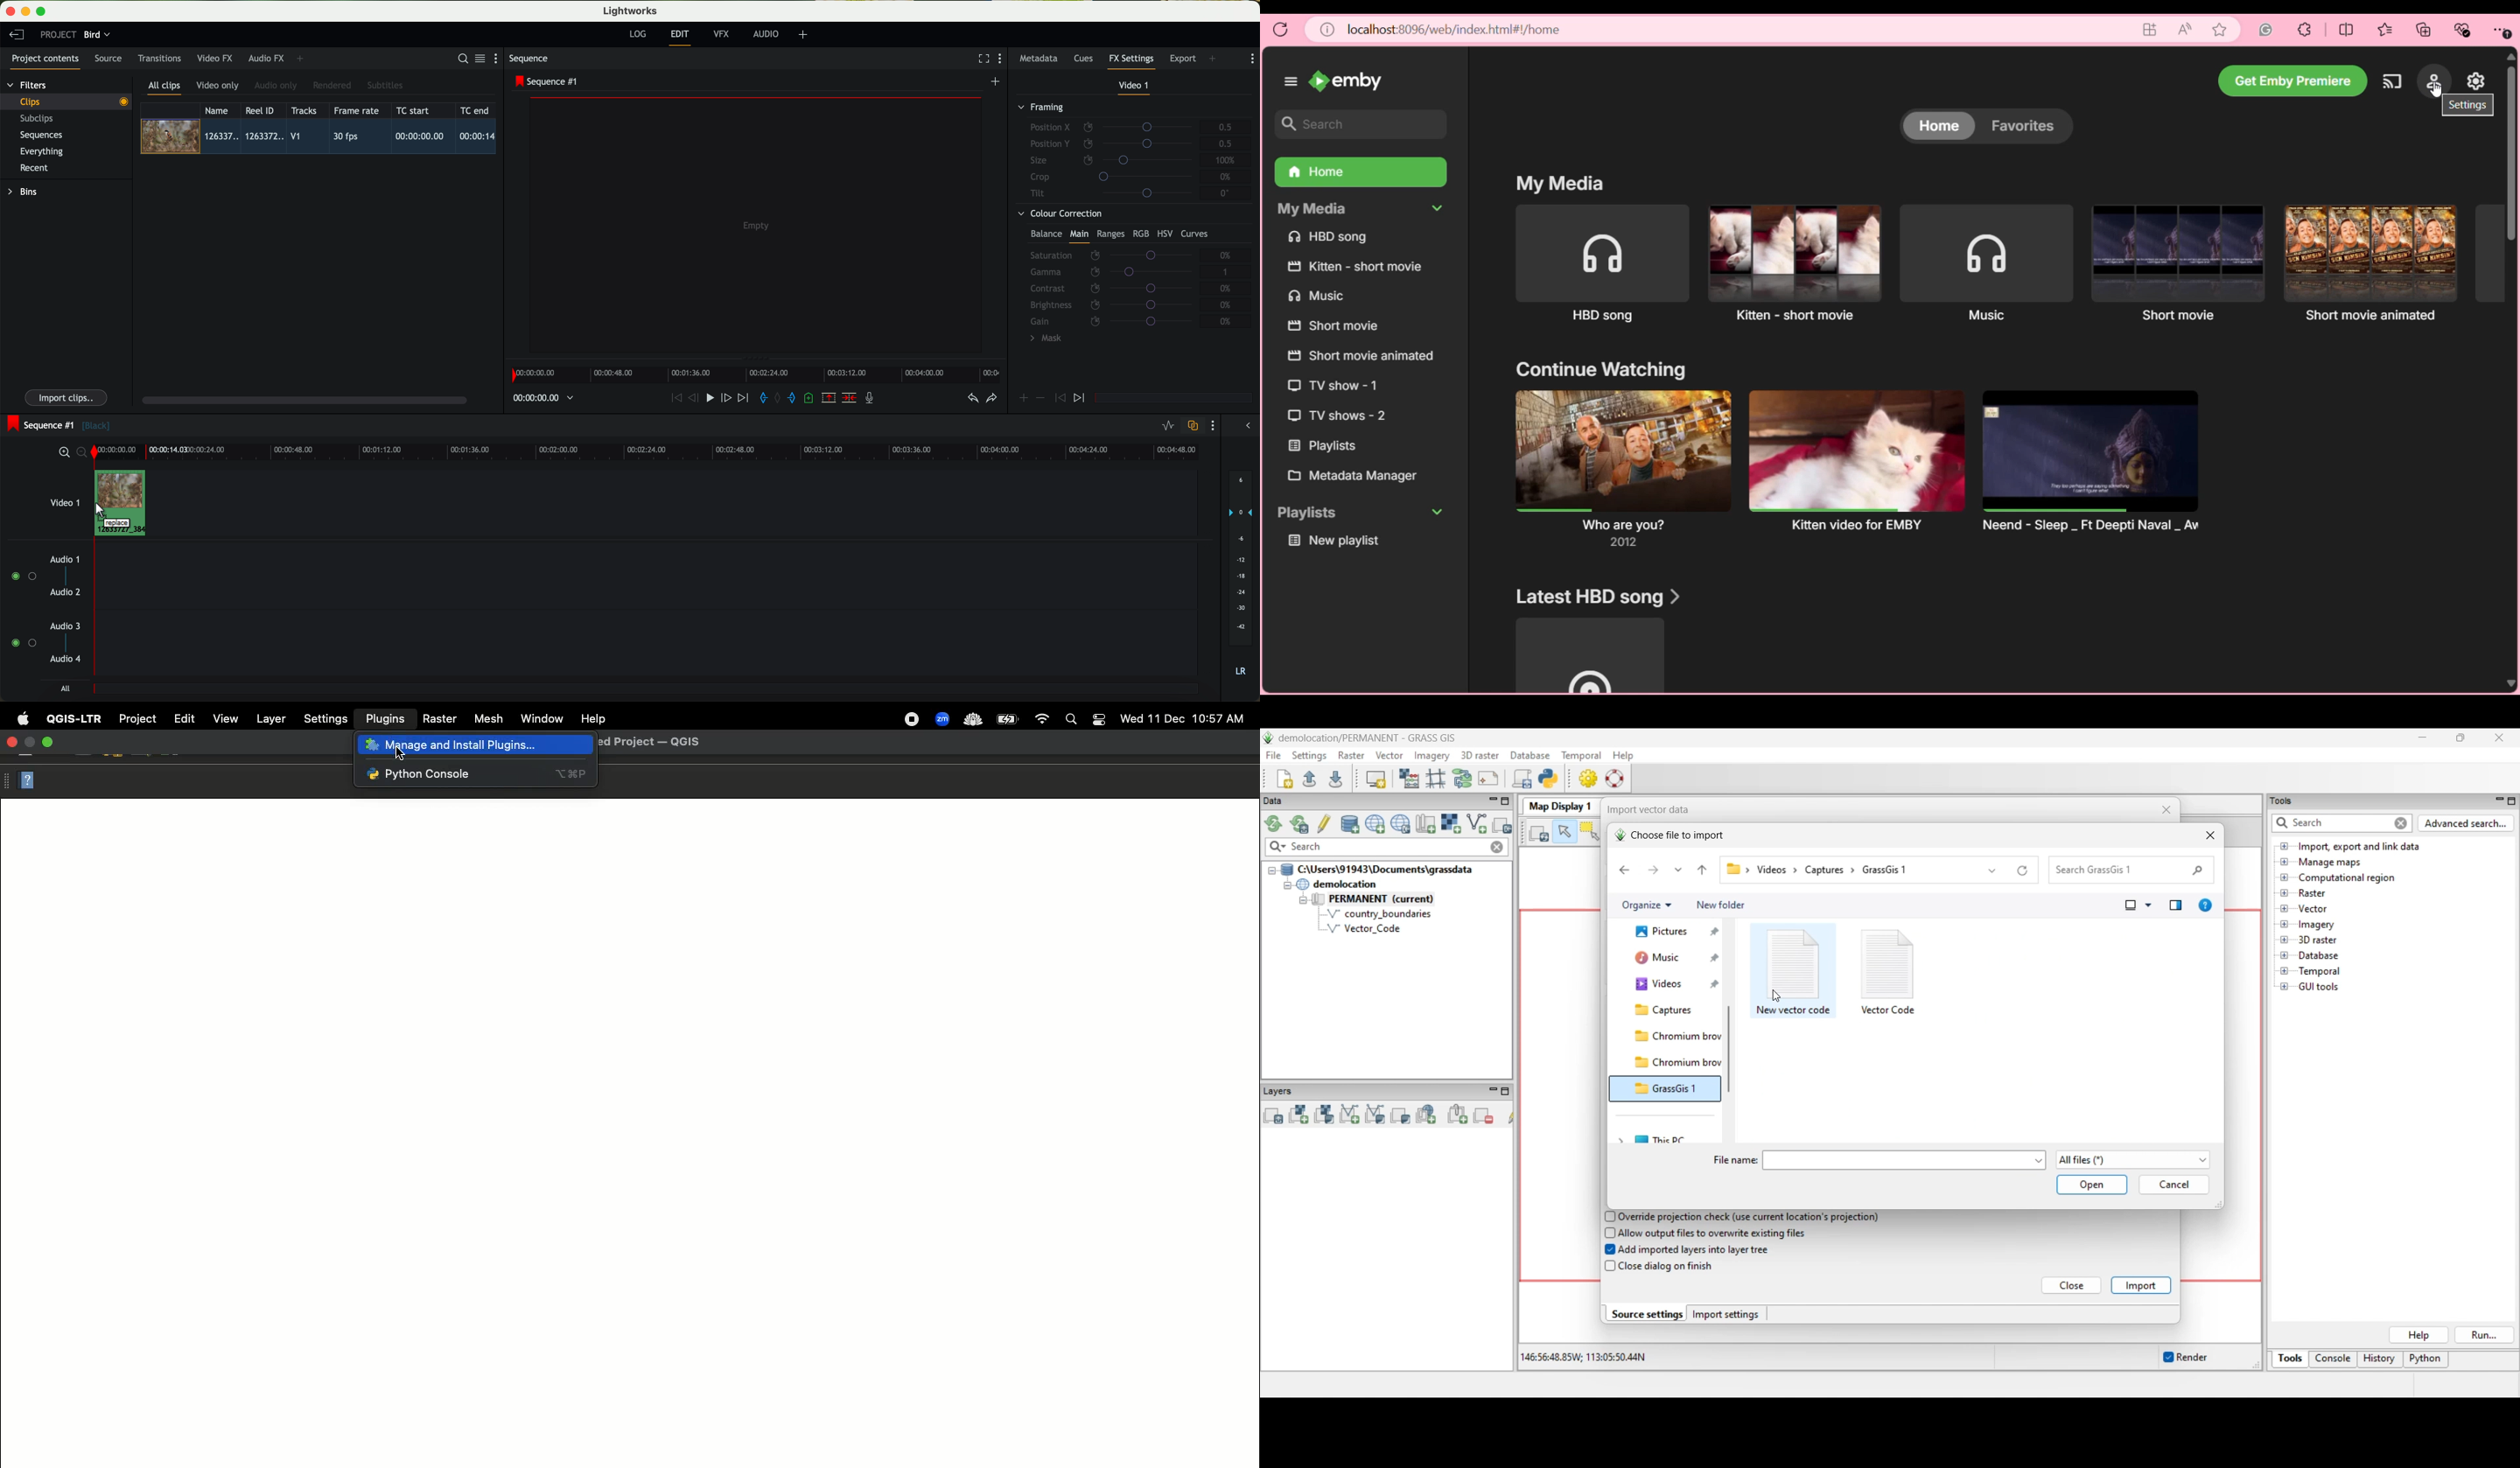 The image size is (2520, 1484). Describe the element at coordinates (1241, 577) in the screenshot. I see `audio output level (d/B)` at that location.